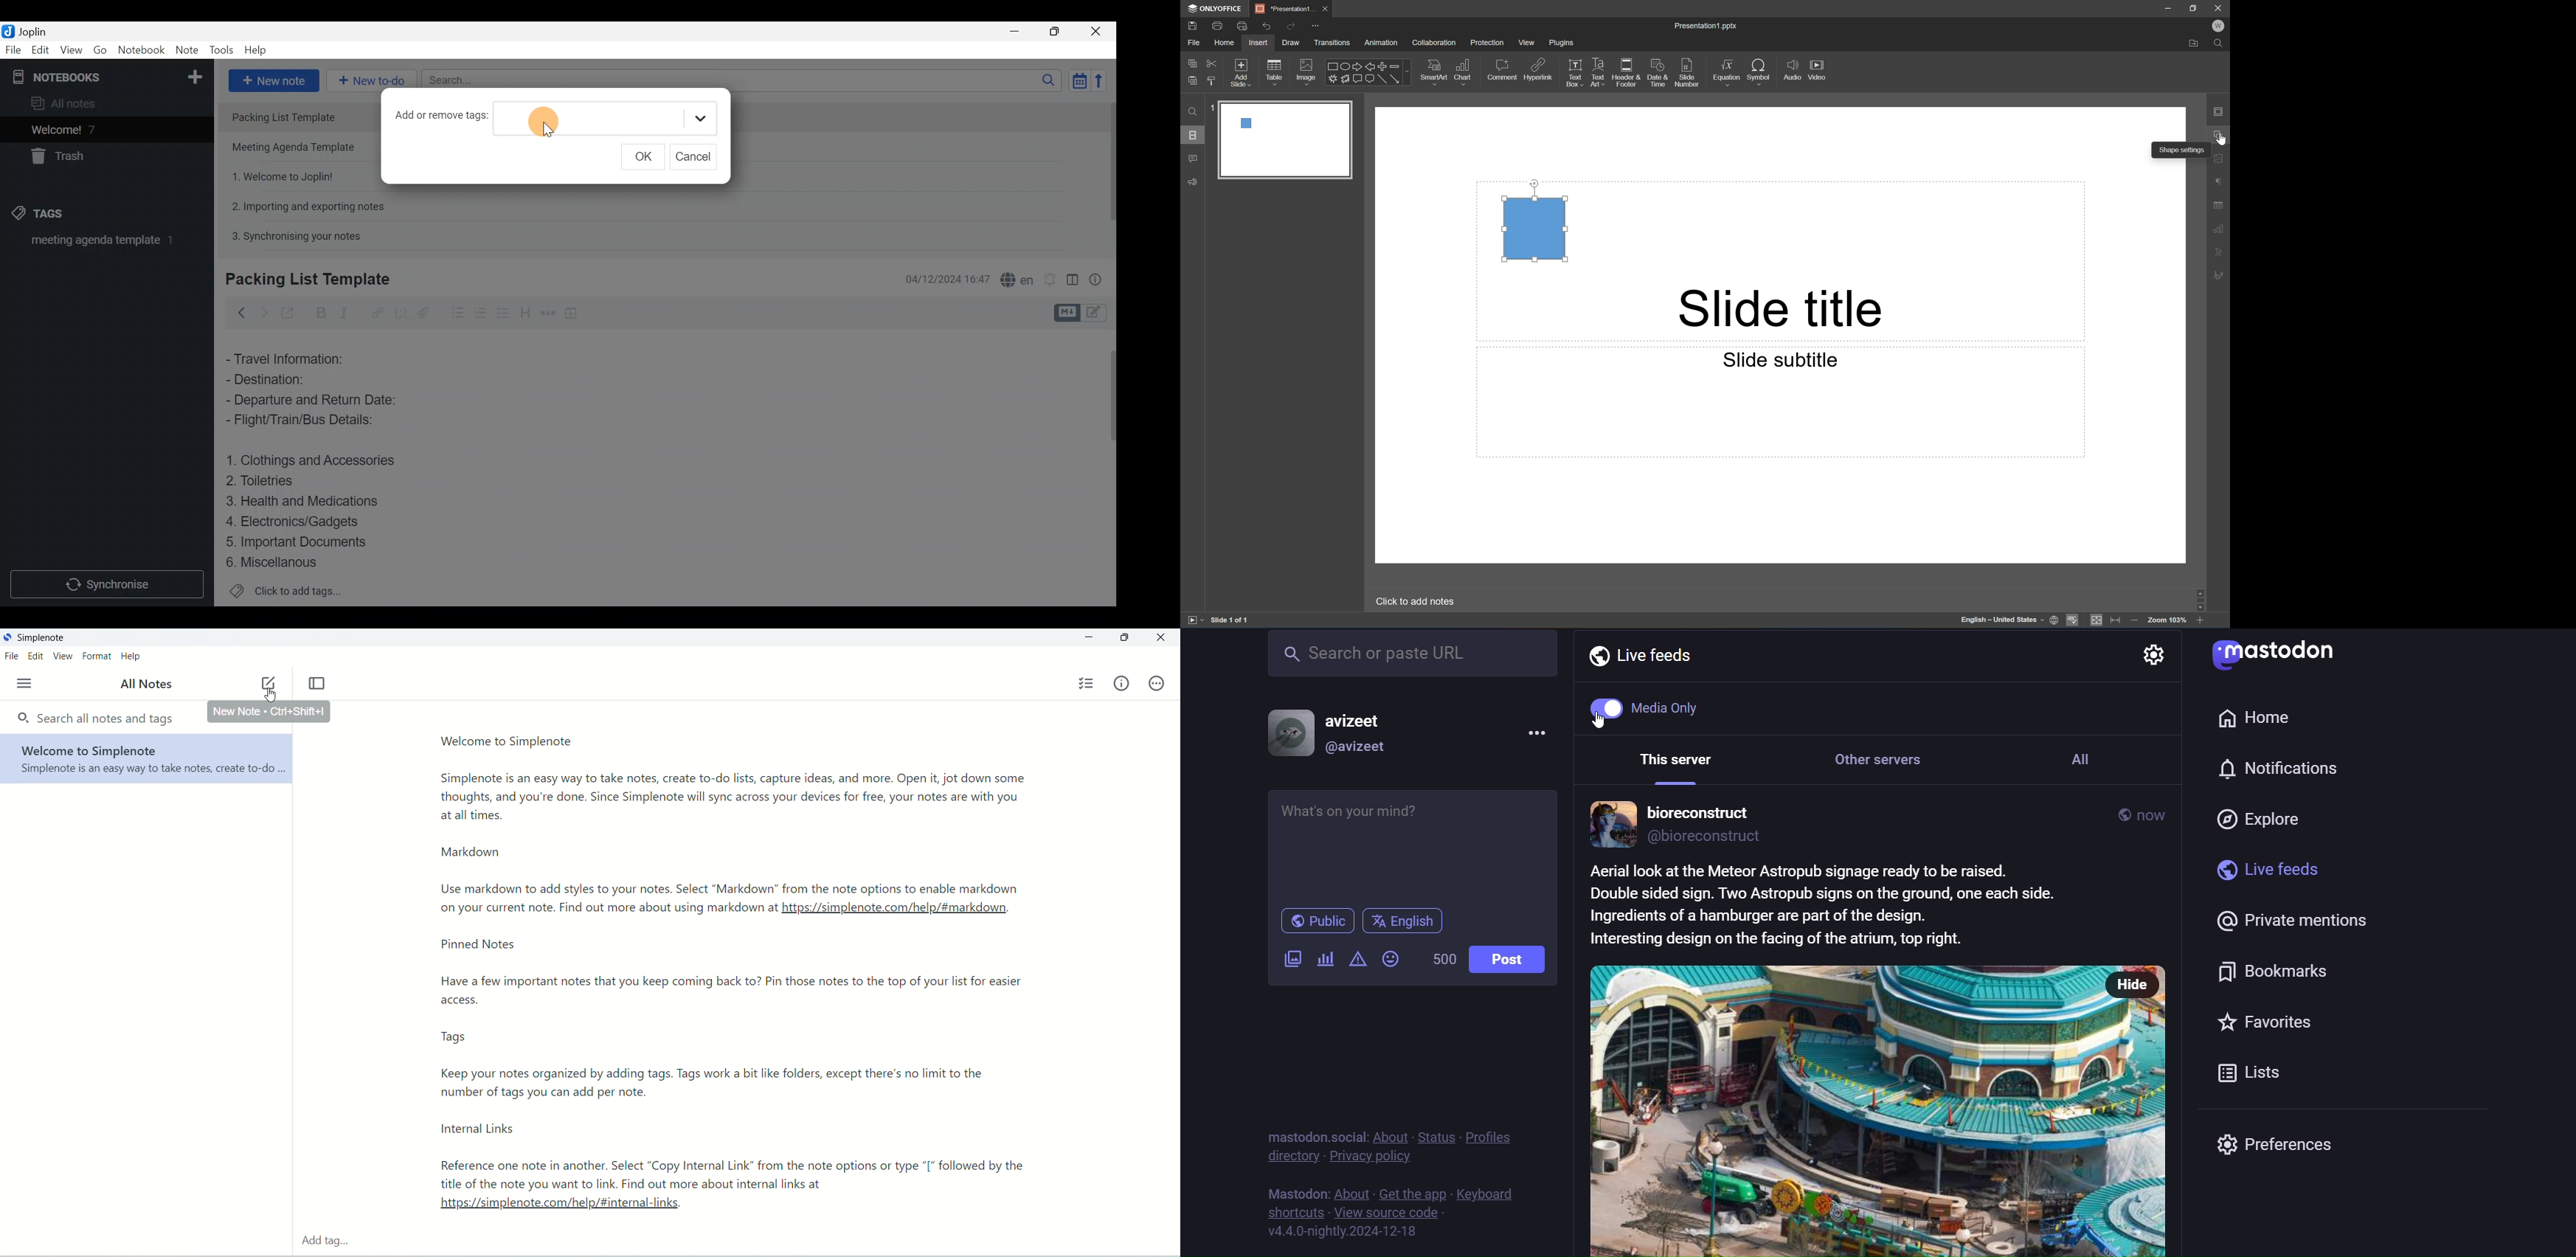  Describe the element at coordinates (319, 312) in the screenshot. I see `Bold` at that location.